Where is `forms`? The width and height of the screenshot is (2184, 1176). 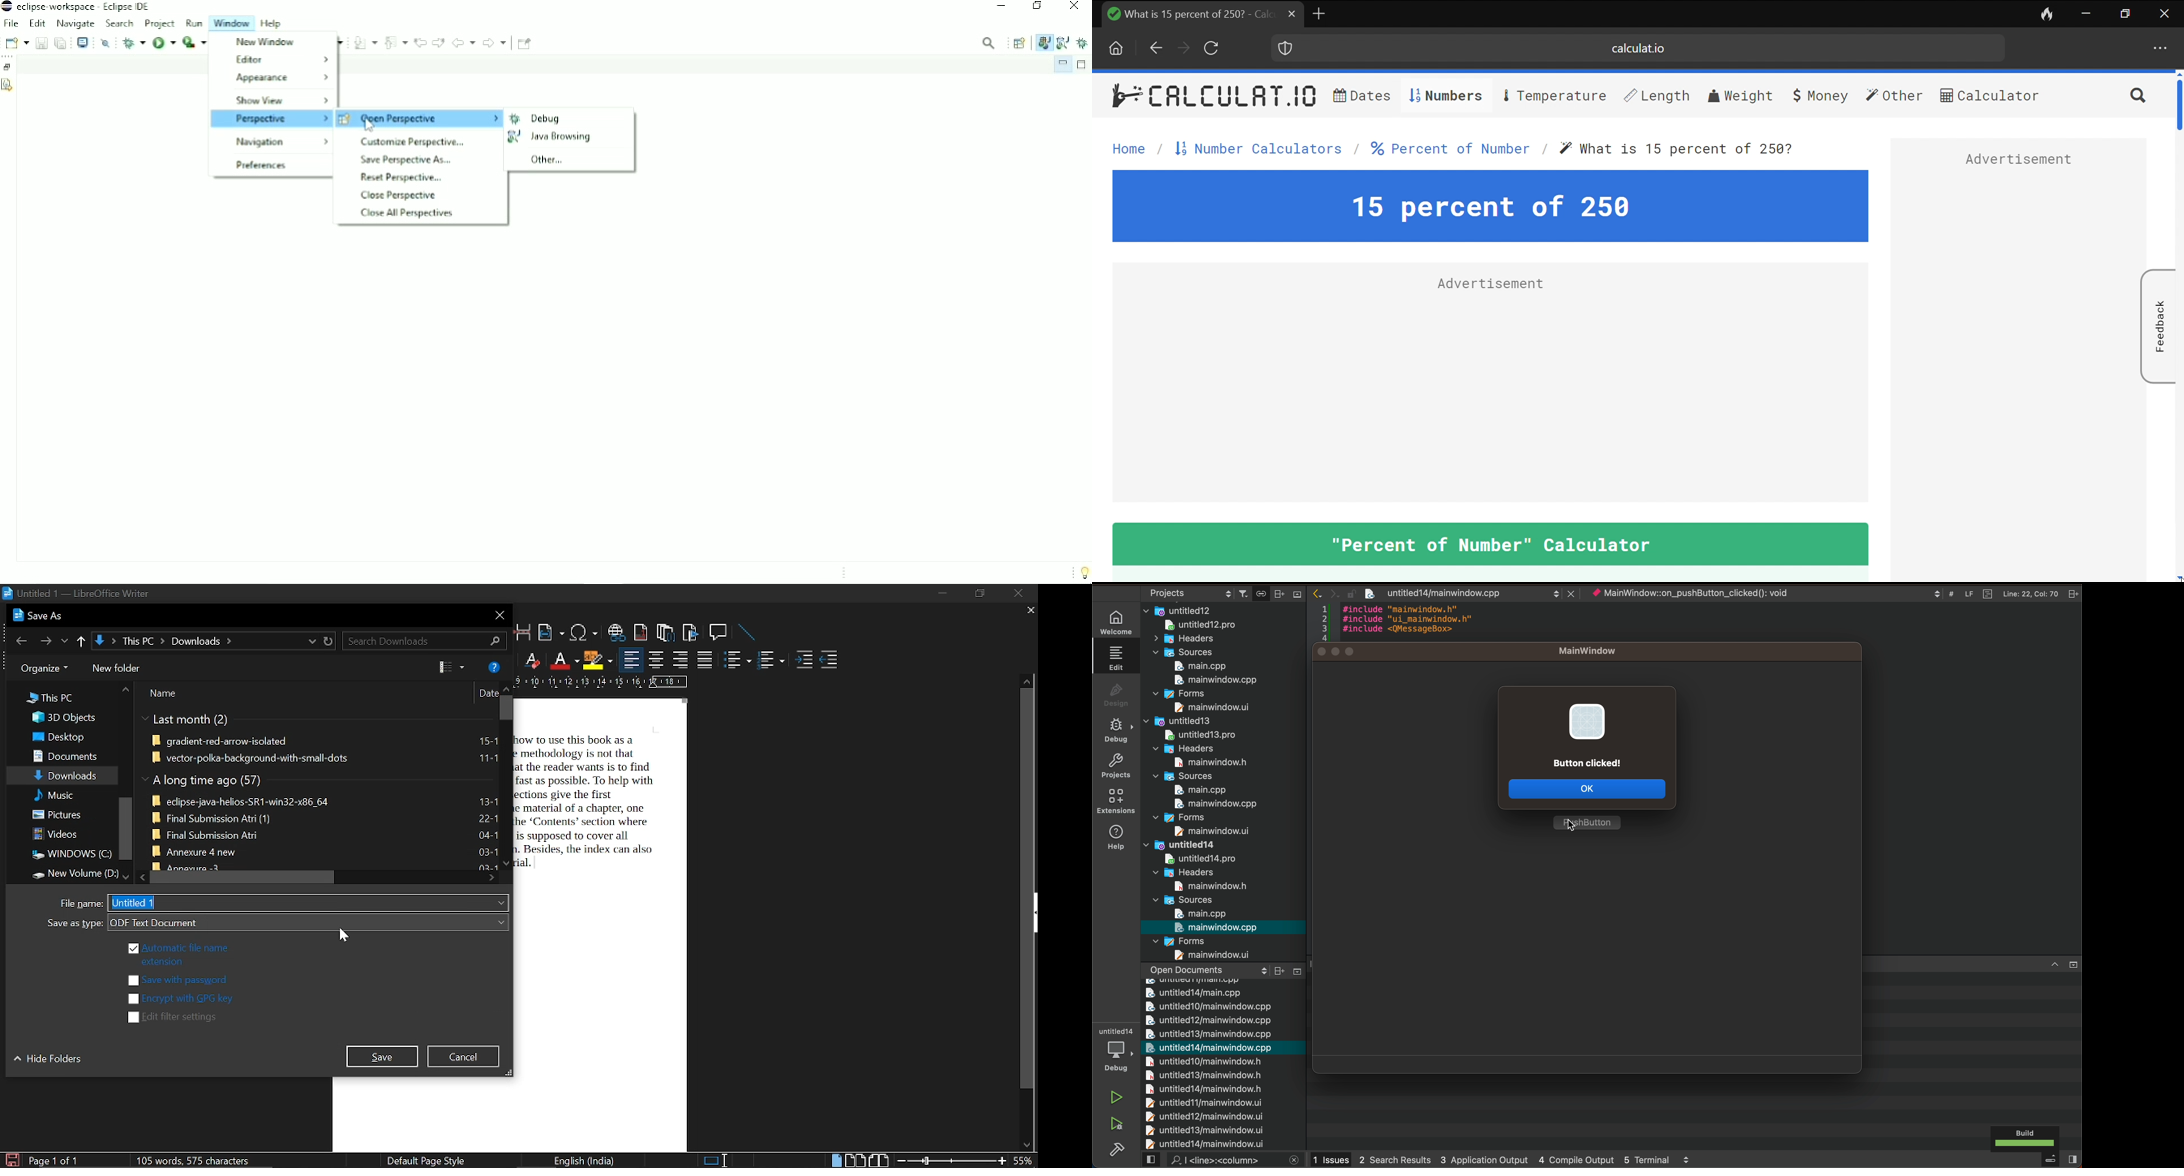 forms is located at coordinates (1182, 694).